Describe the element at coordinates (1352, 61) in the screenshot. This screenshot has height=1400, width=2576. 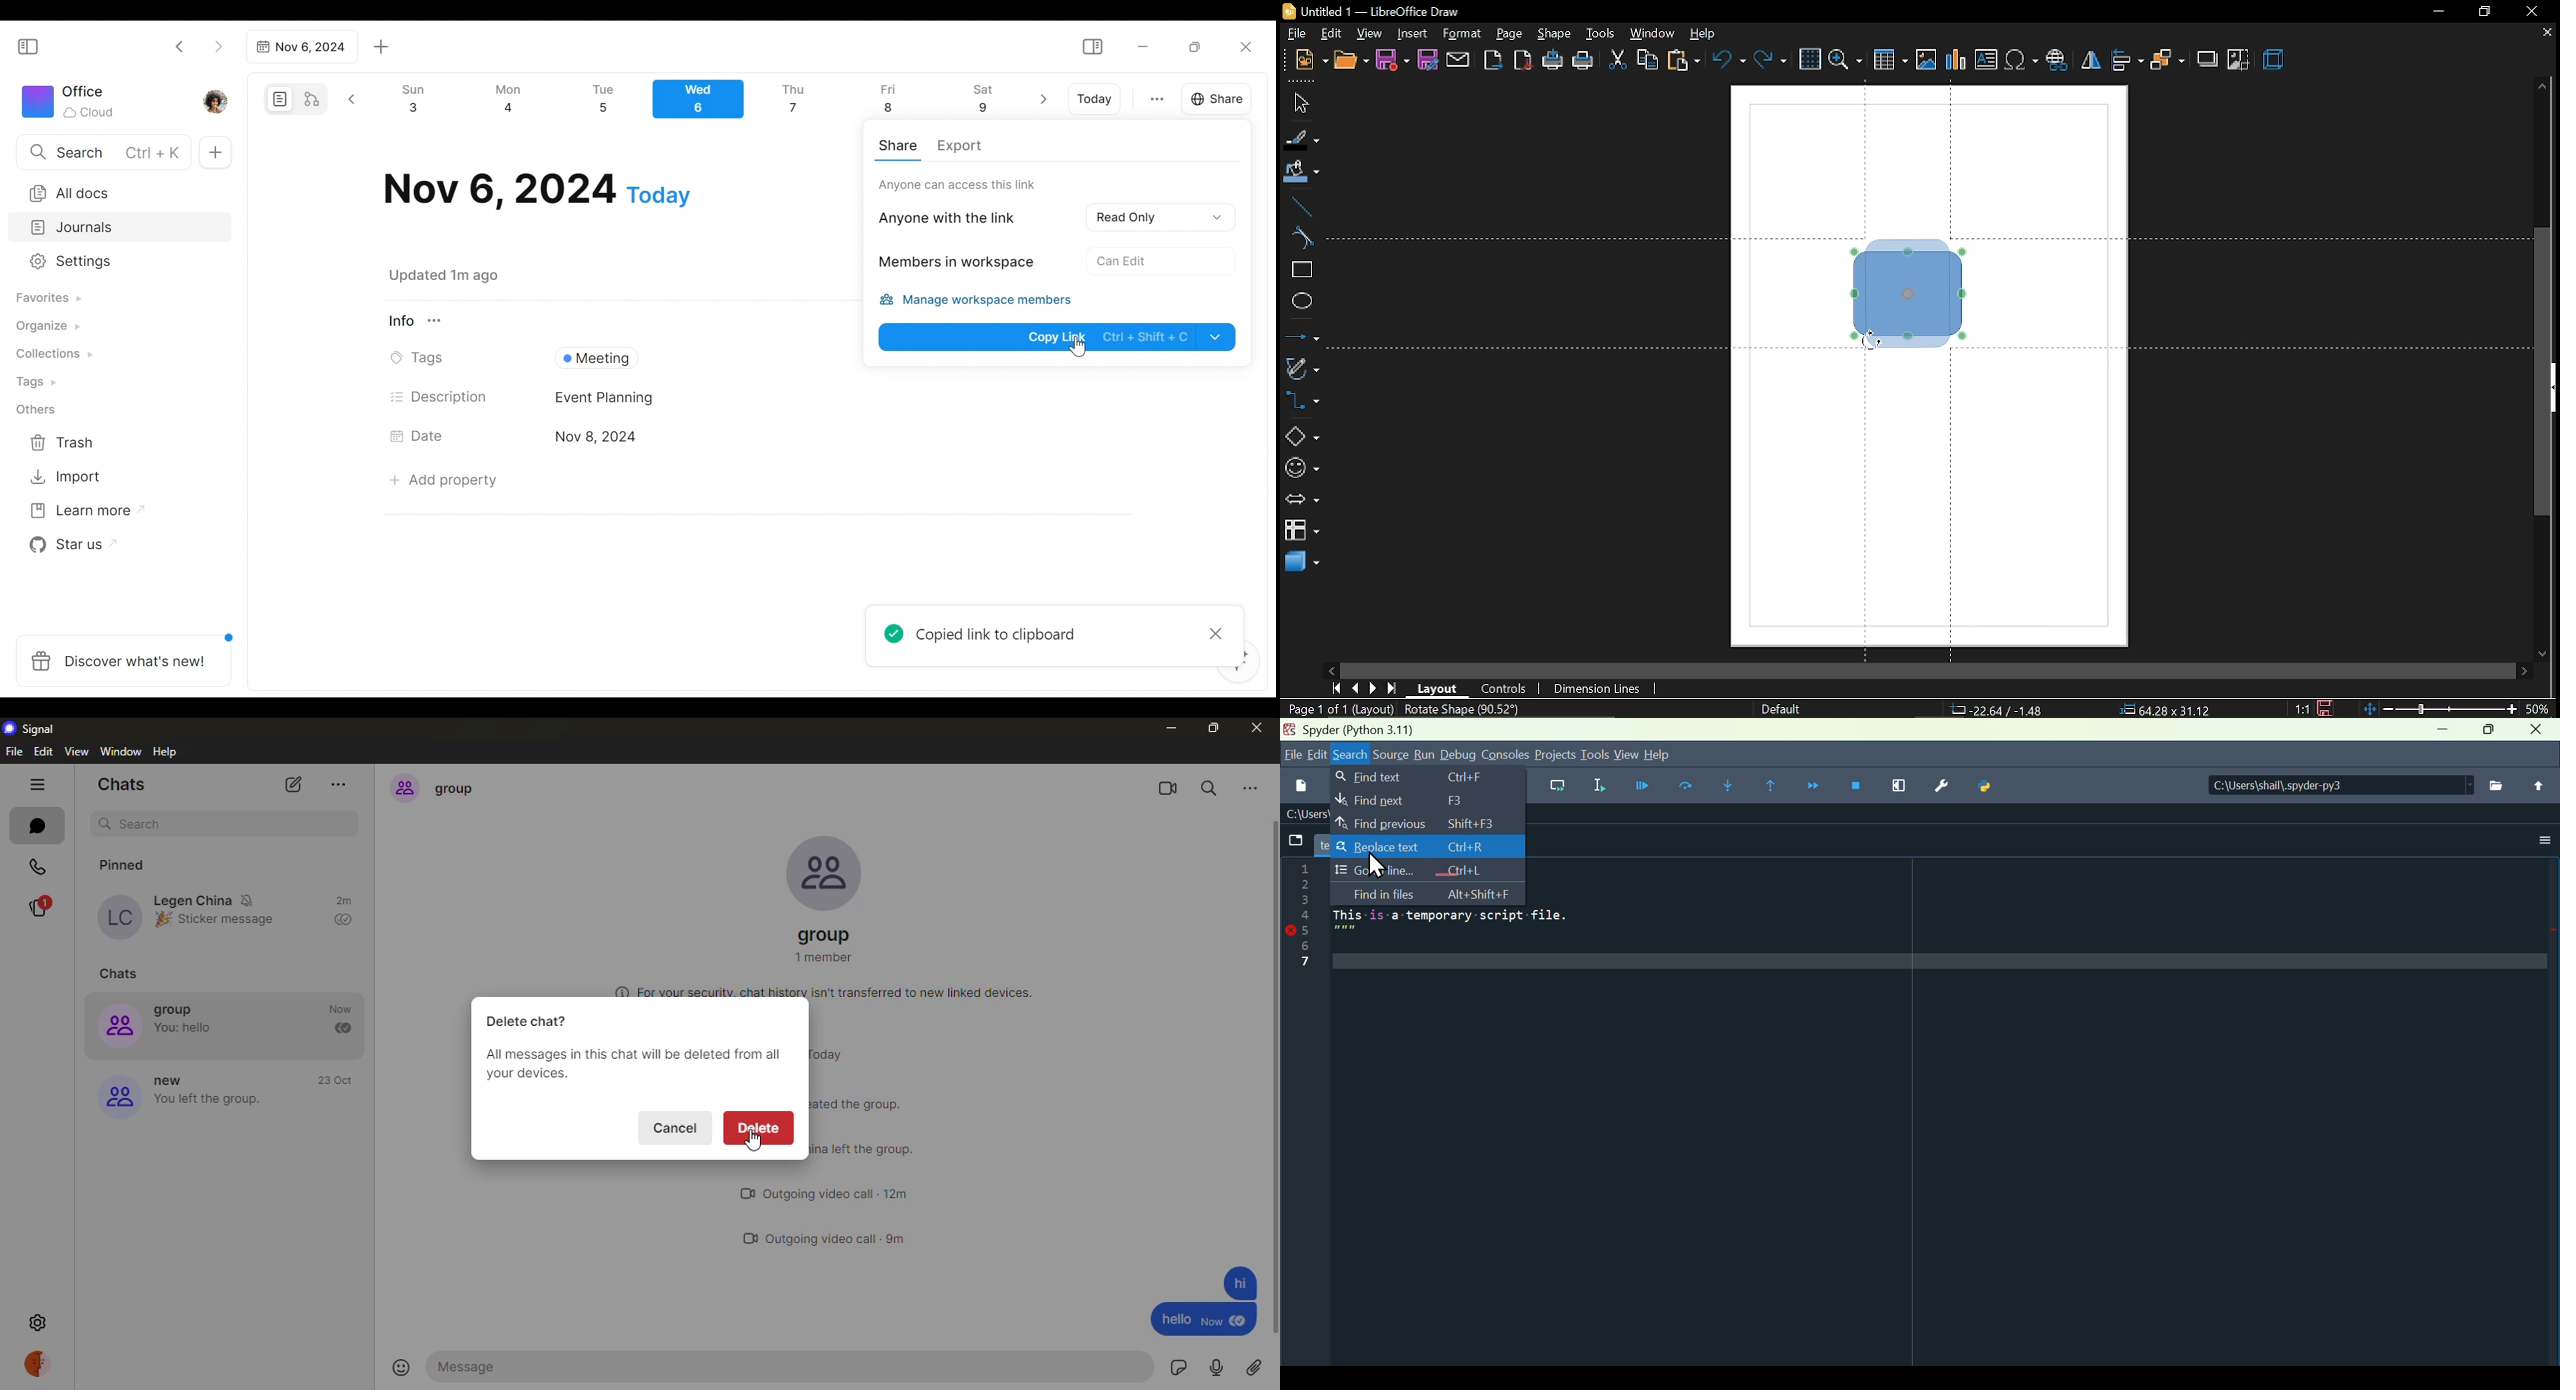
I see `open` at that location.